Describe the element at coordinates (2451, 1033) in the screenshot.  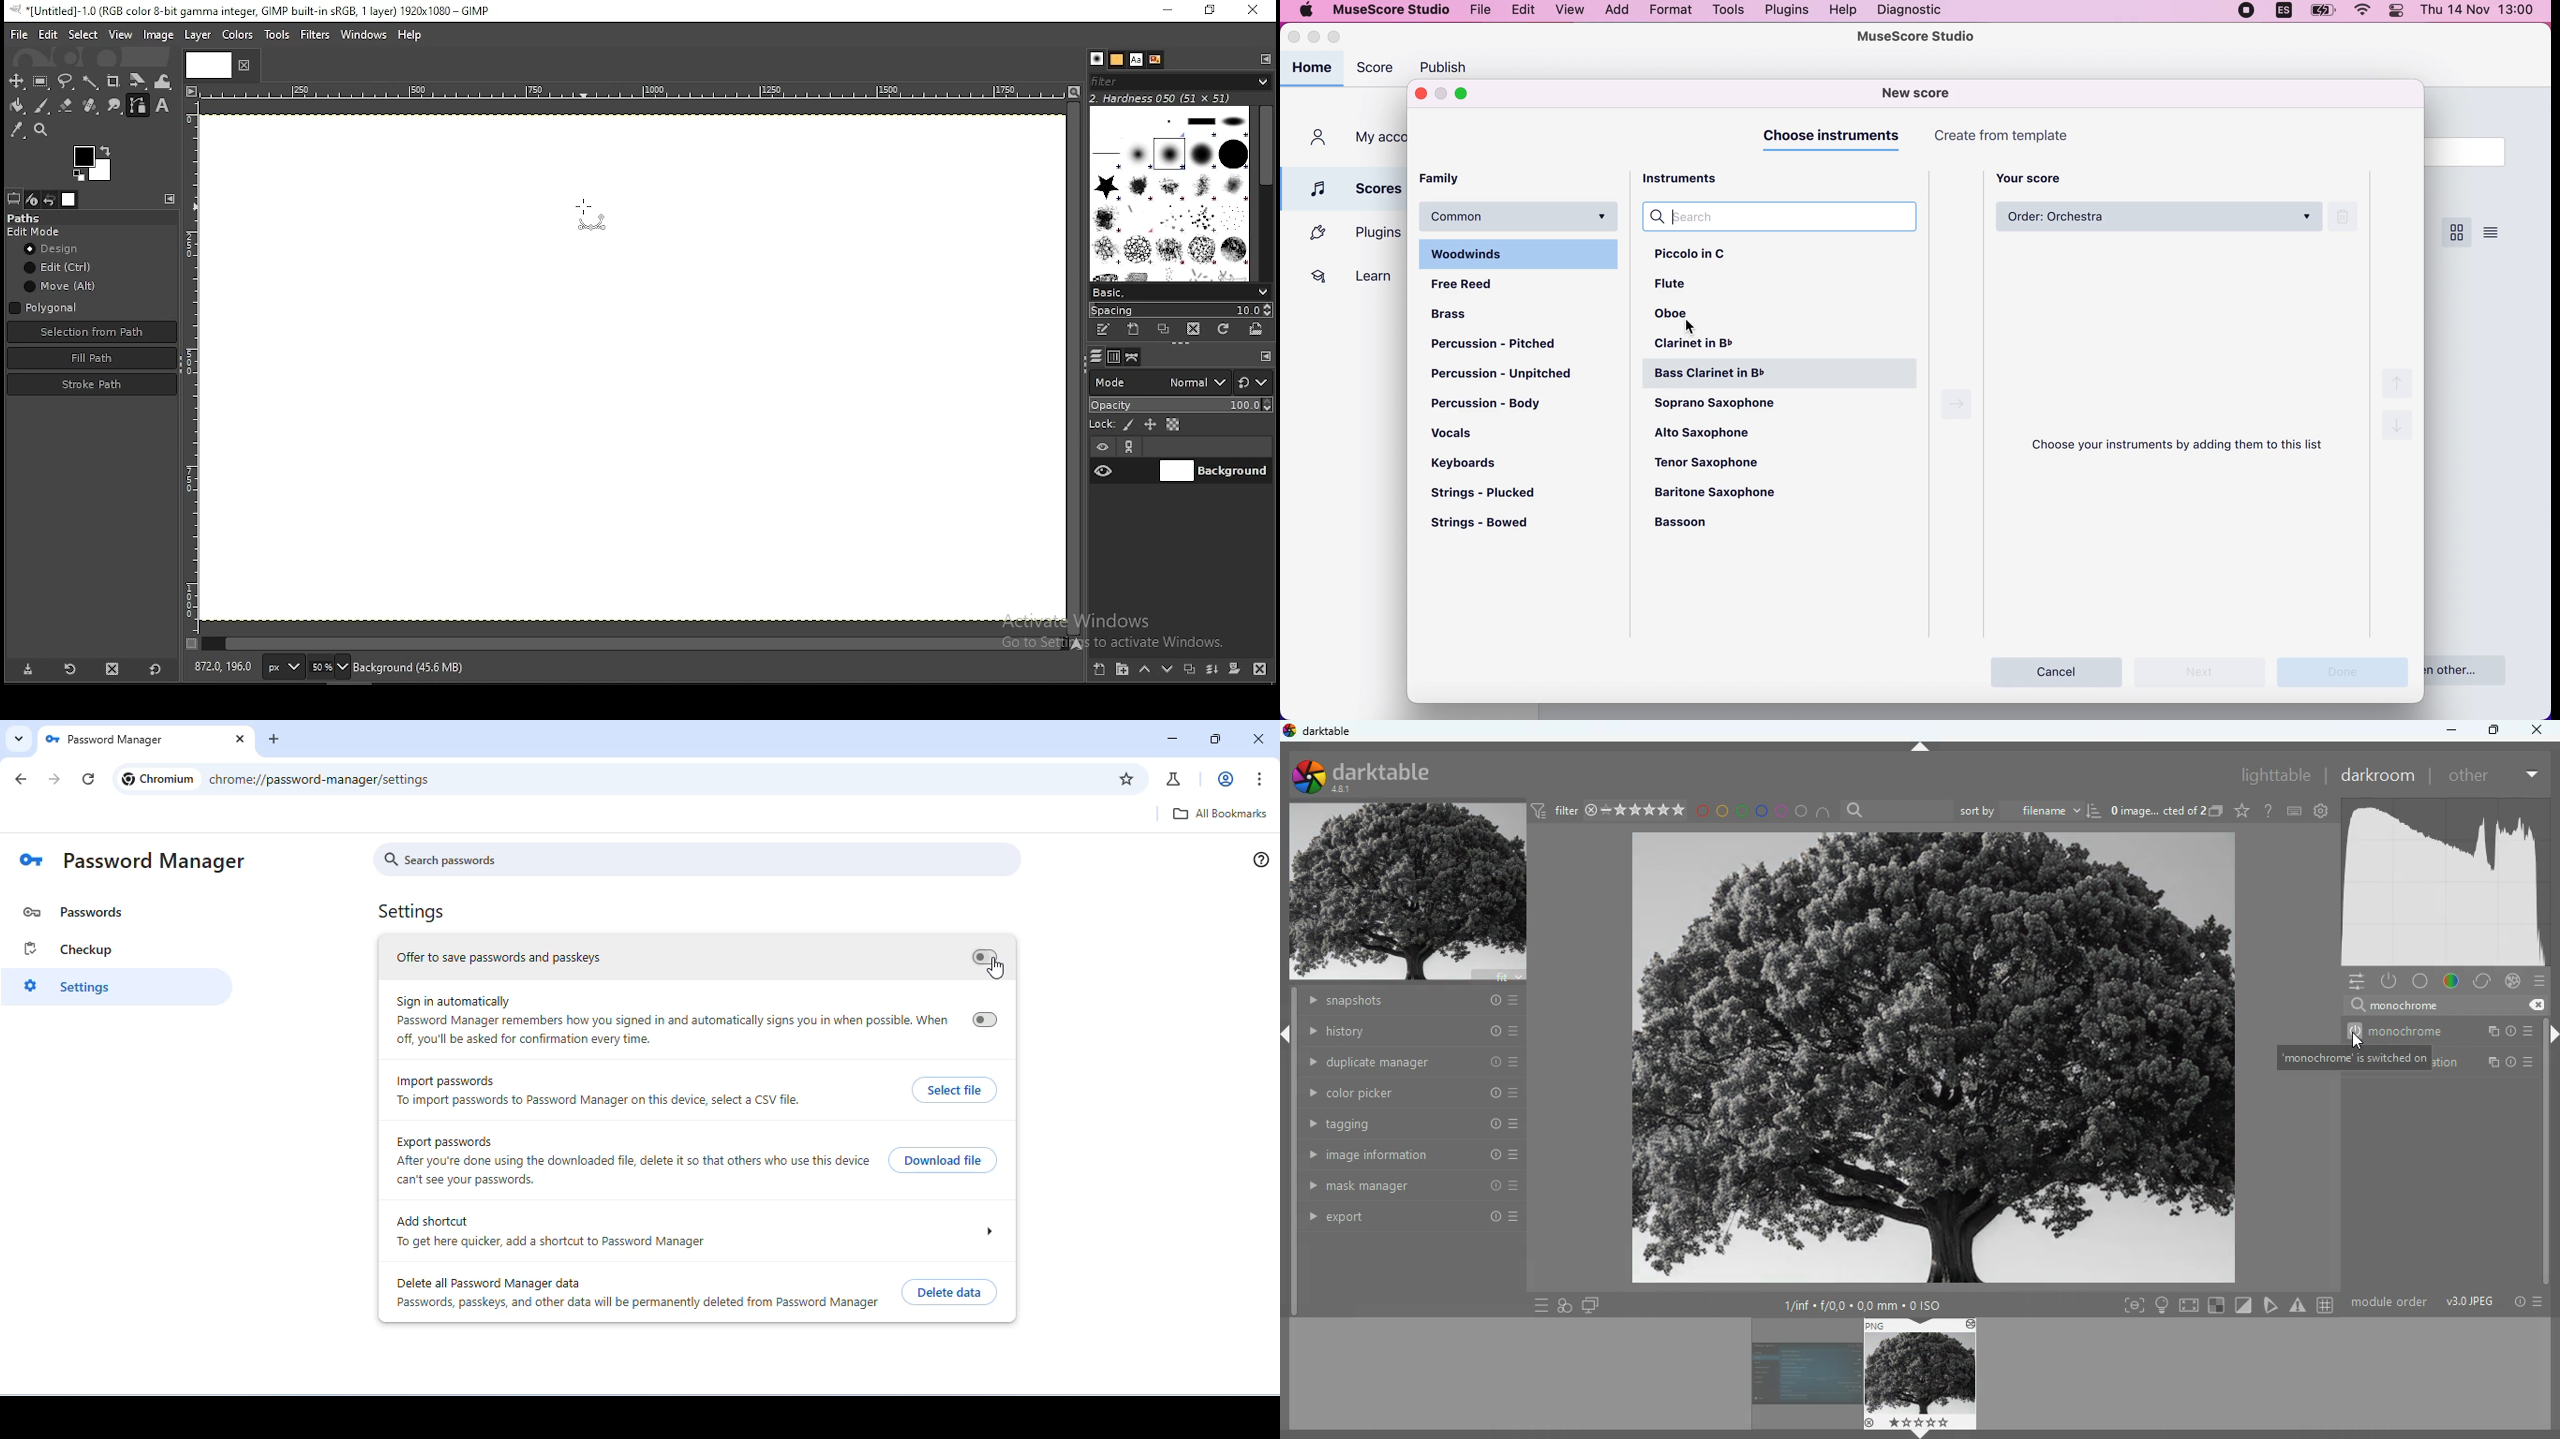
I see `monochorme` at that location.